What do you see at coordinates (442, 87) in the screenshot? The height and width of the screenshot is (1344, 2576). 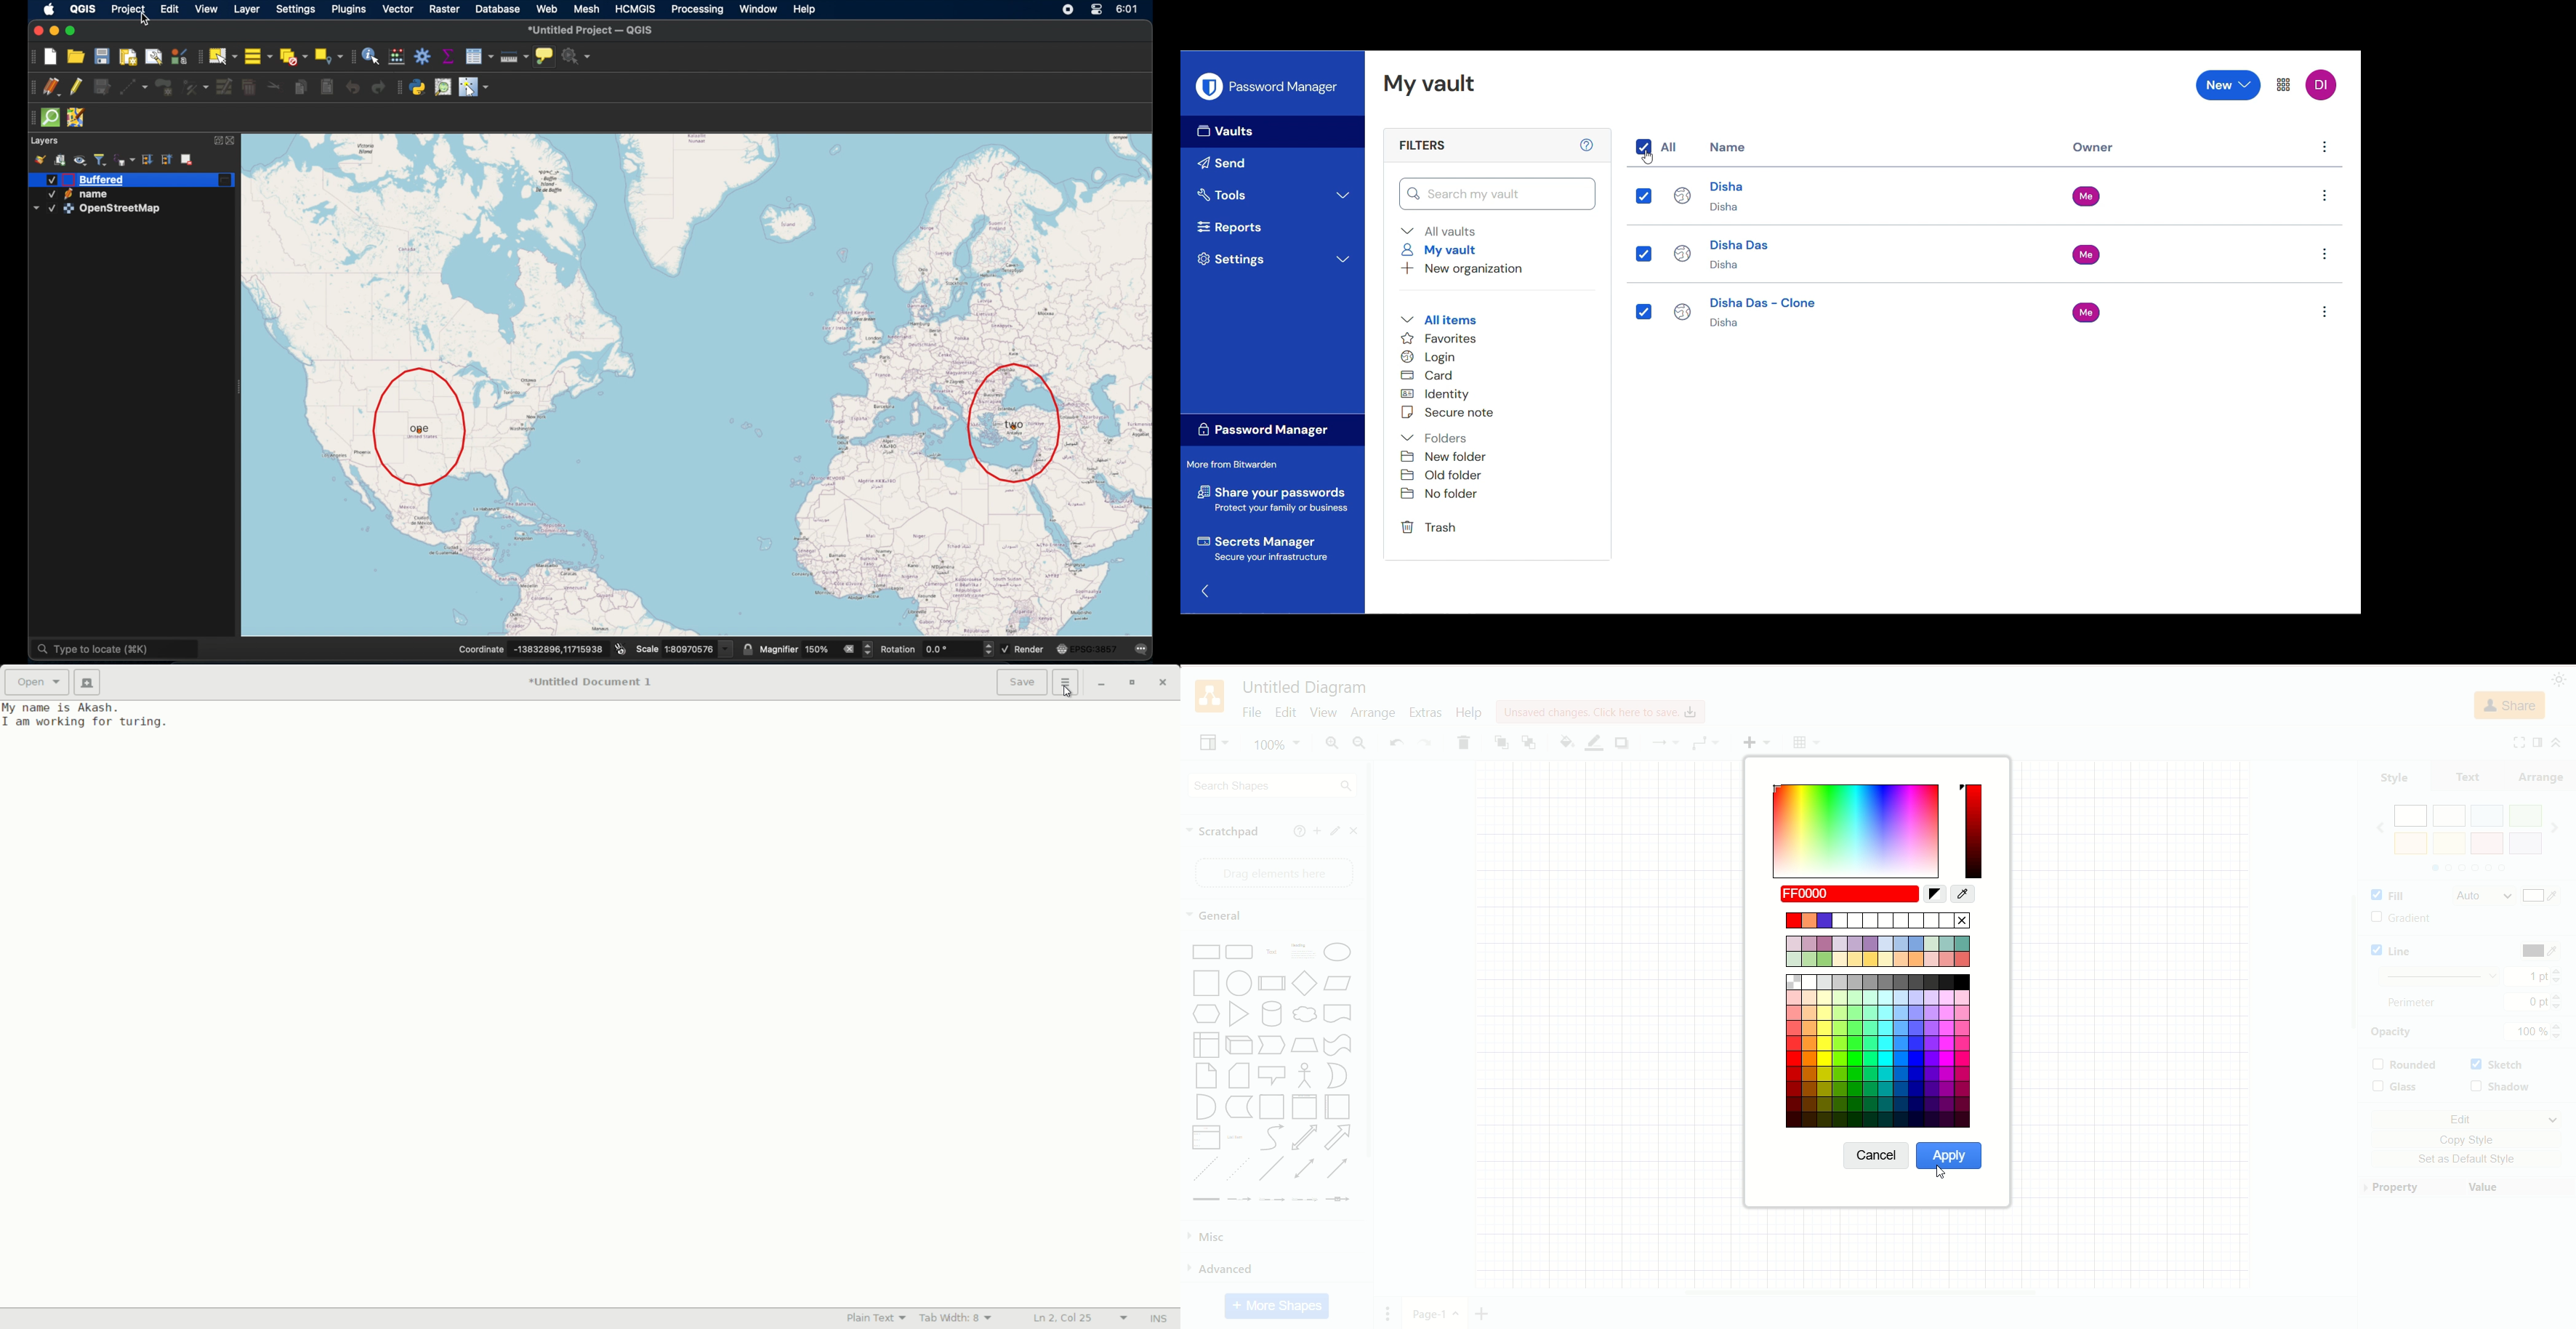 I see `osm place search` at bounding box center [442, 87].